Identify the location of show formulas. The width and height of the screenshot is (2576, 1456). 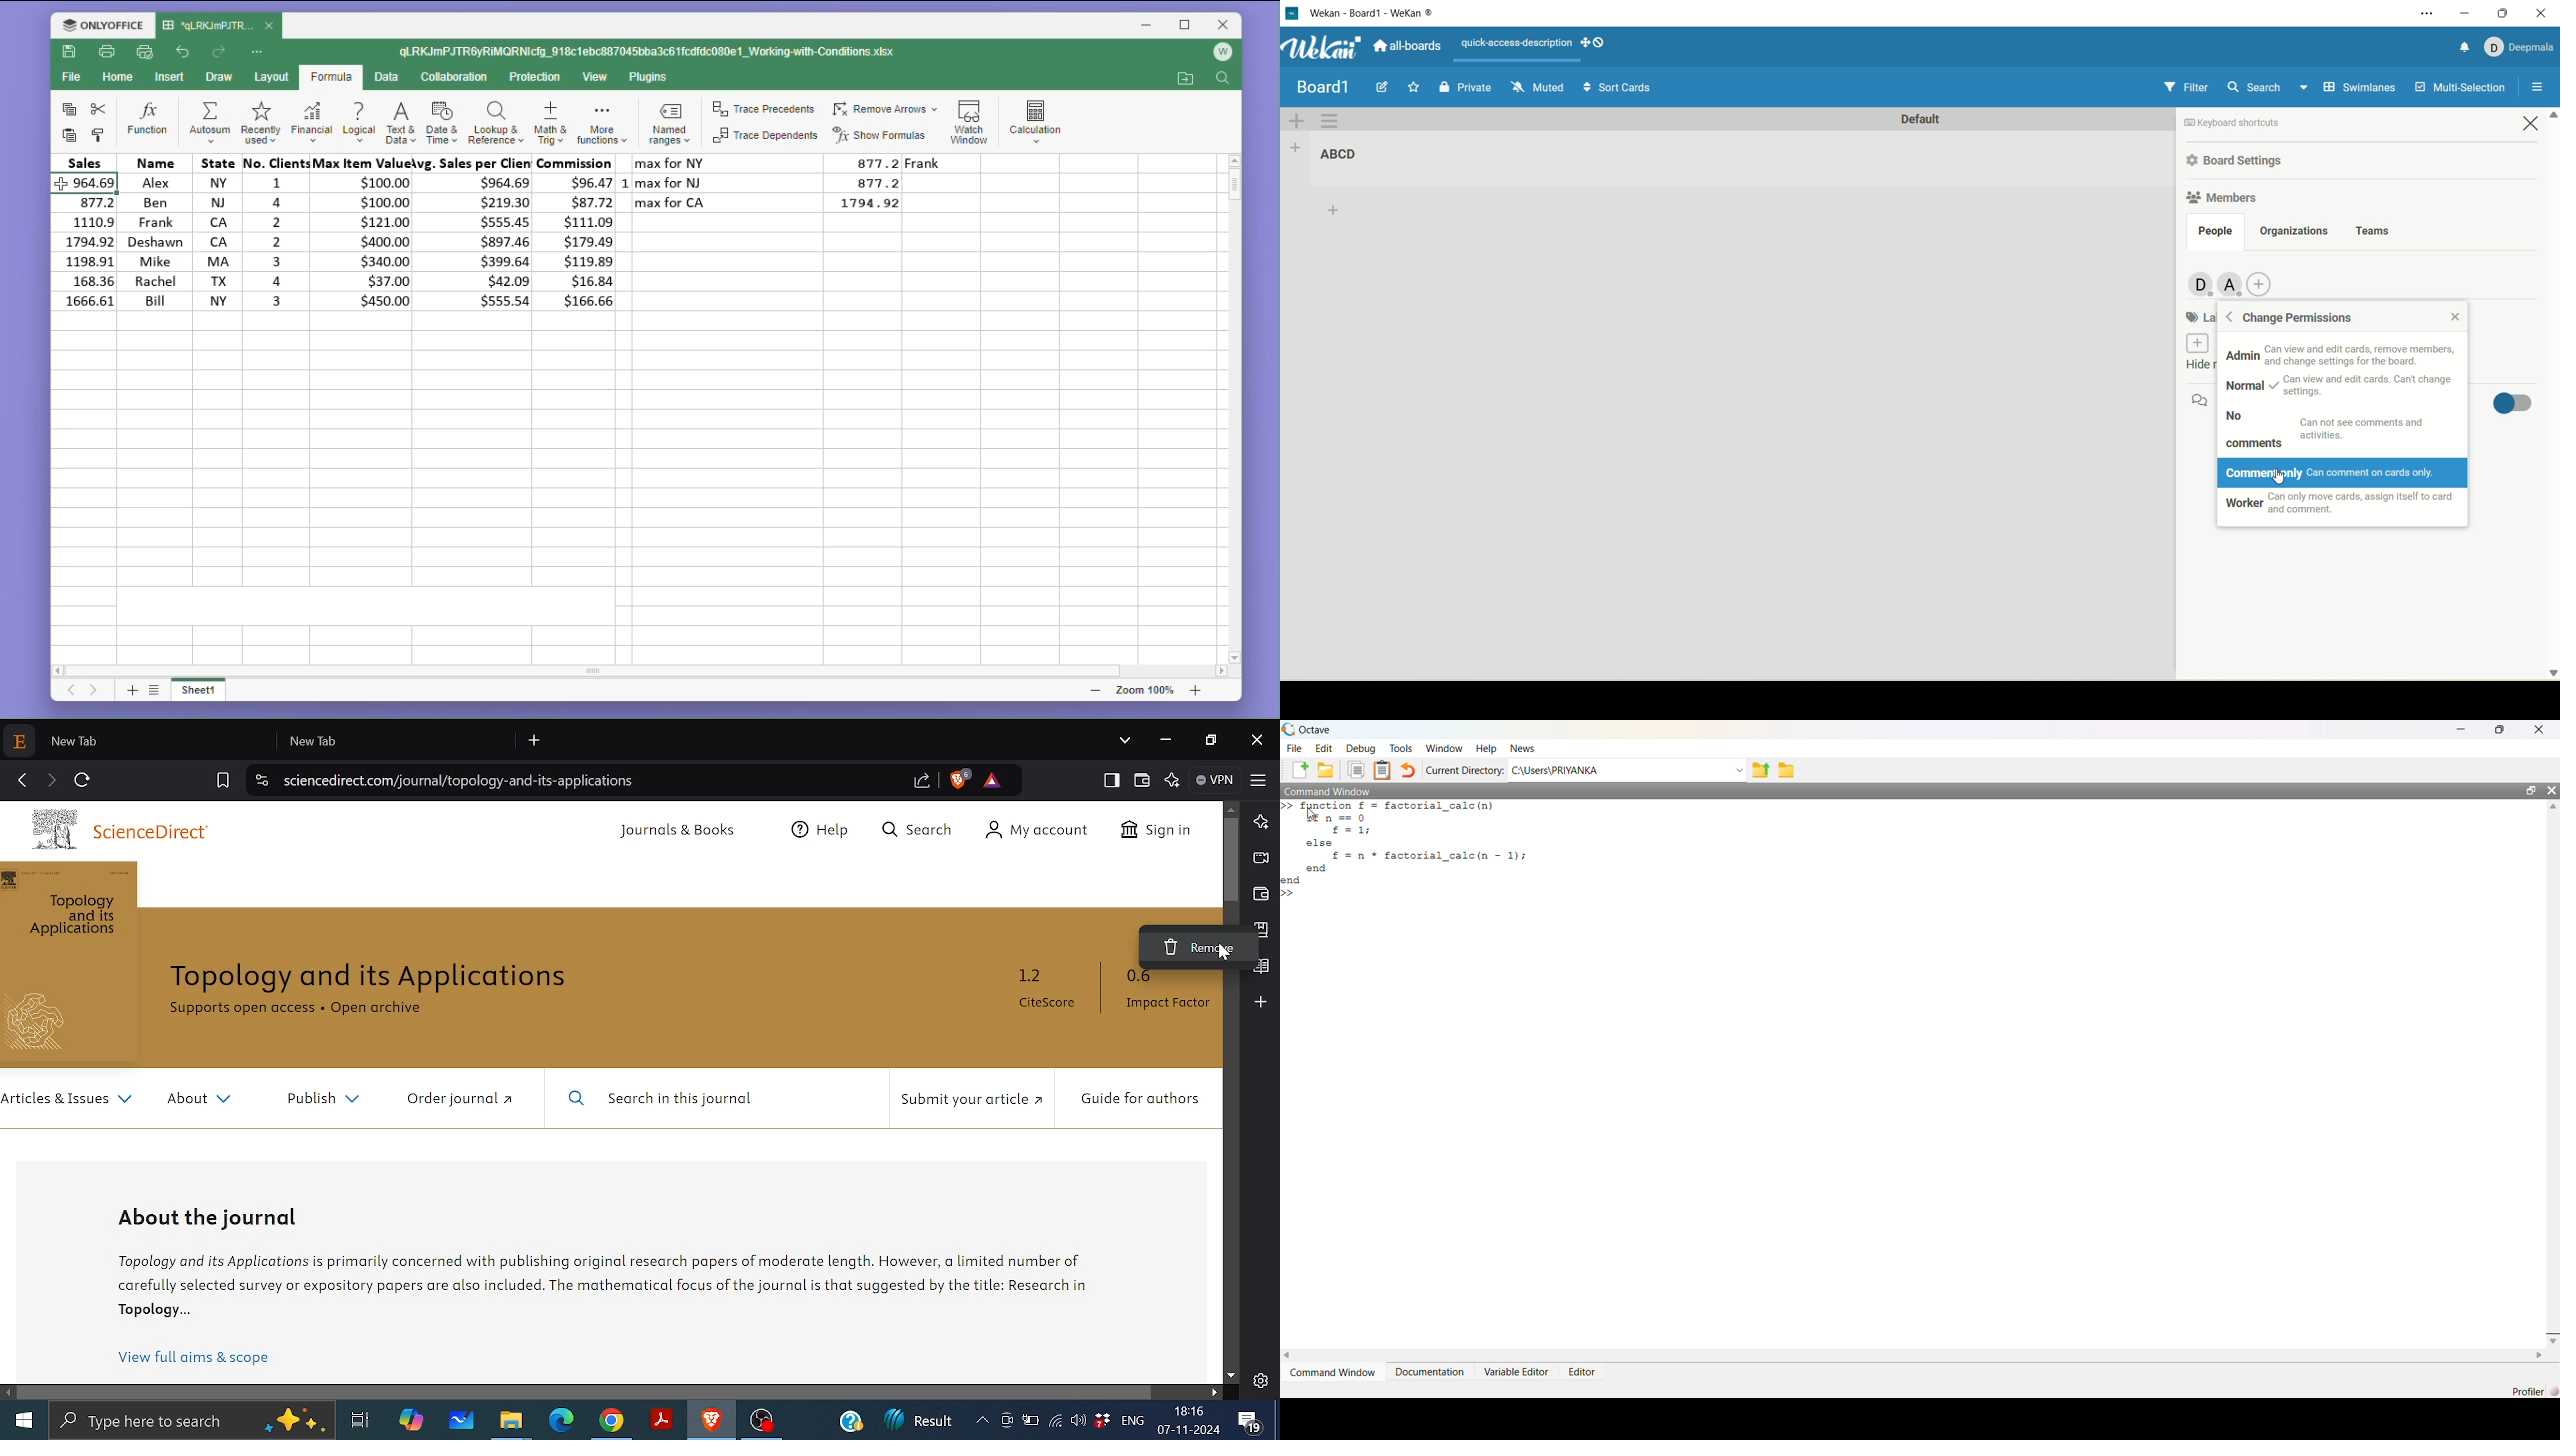
(884, 135).